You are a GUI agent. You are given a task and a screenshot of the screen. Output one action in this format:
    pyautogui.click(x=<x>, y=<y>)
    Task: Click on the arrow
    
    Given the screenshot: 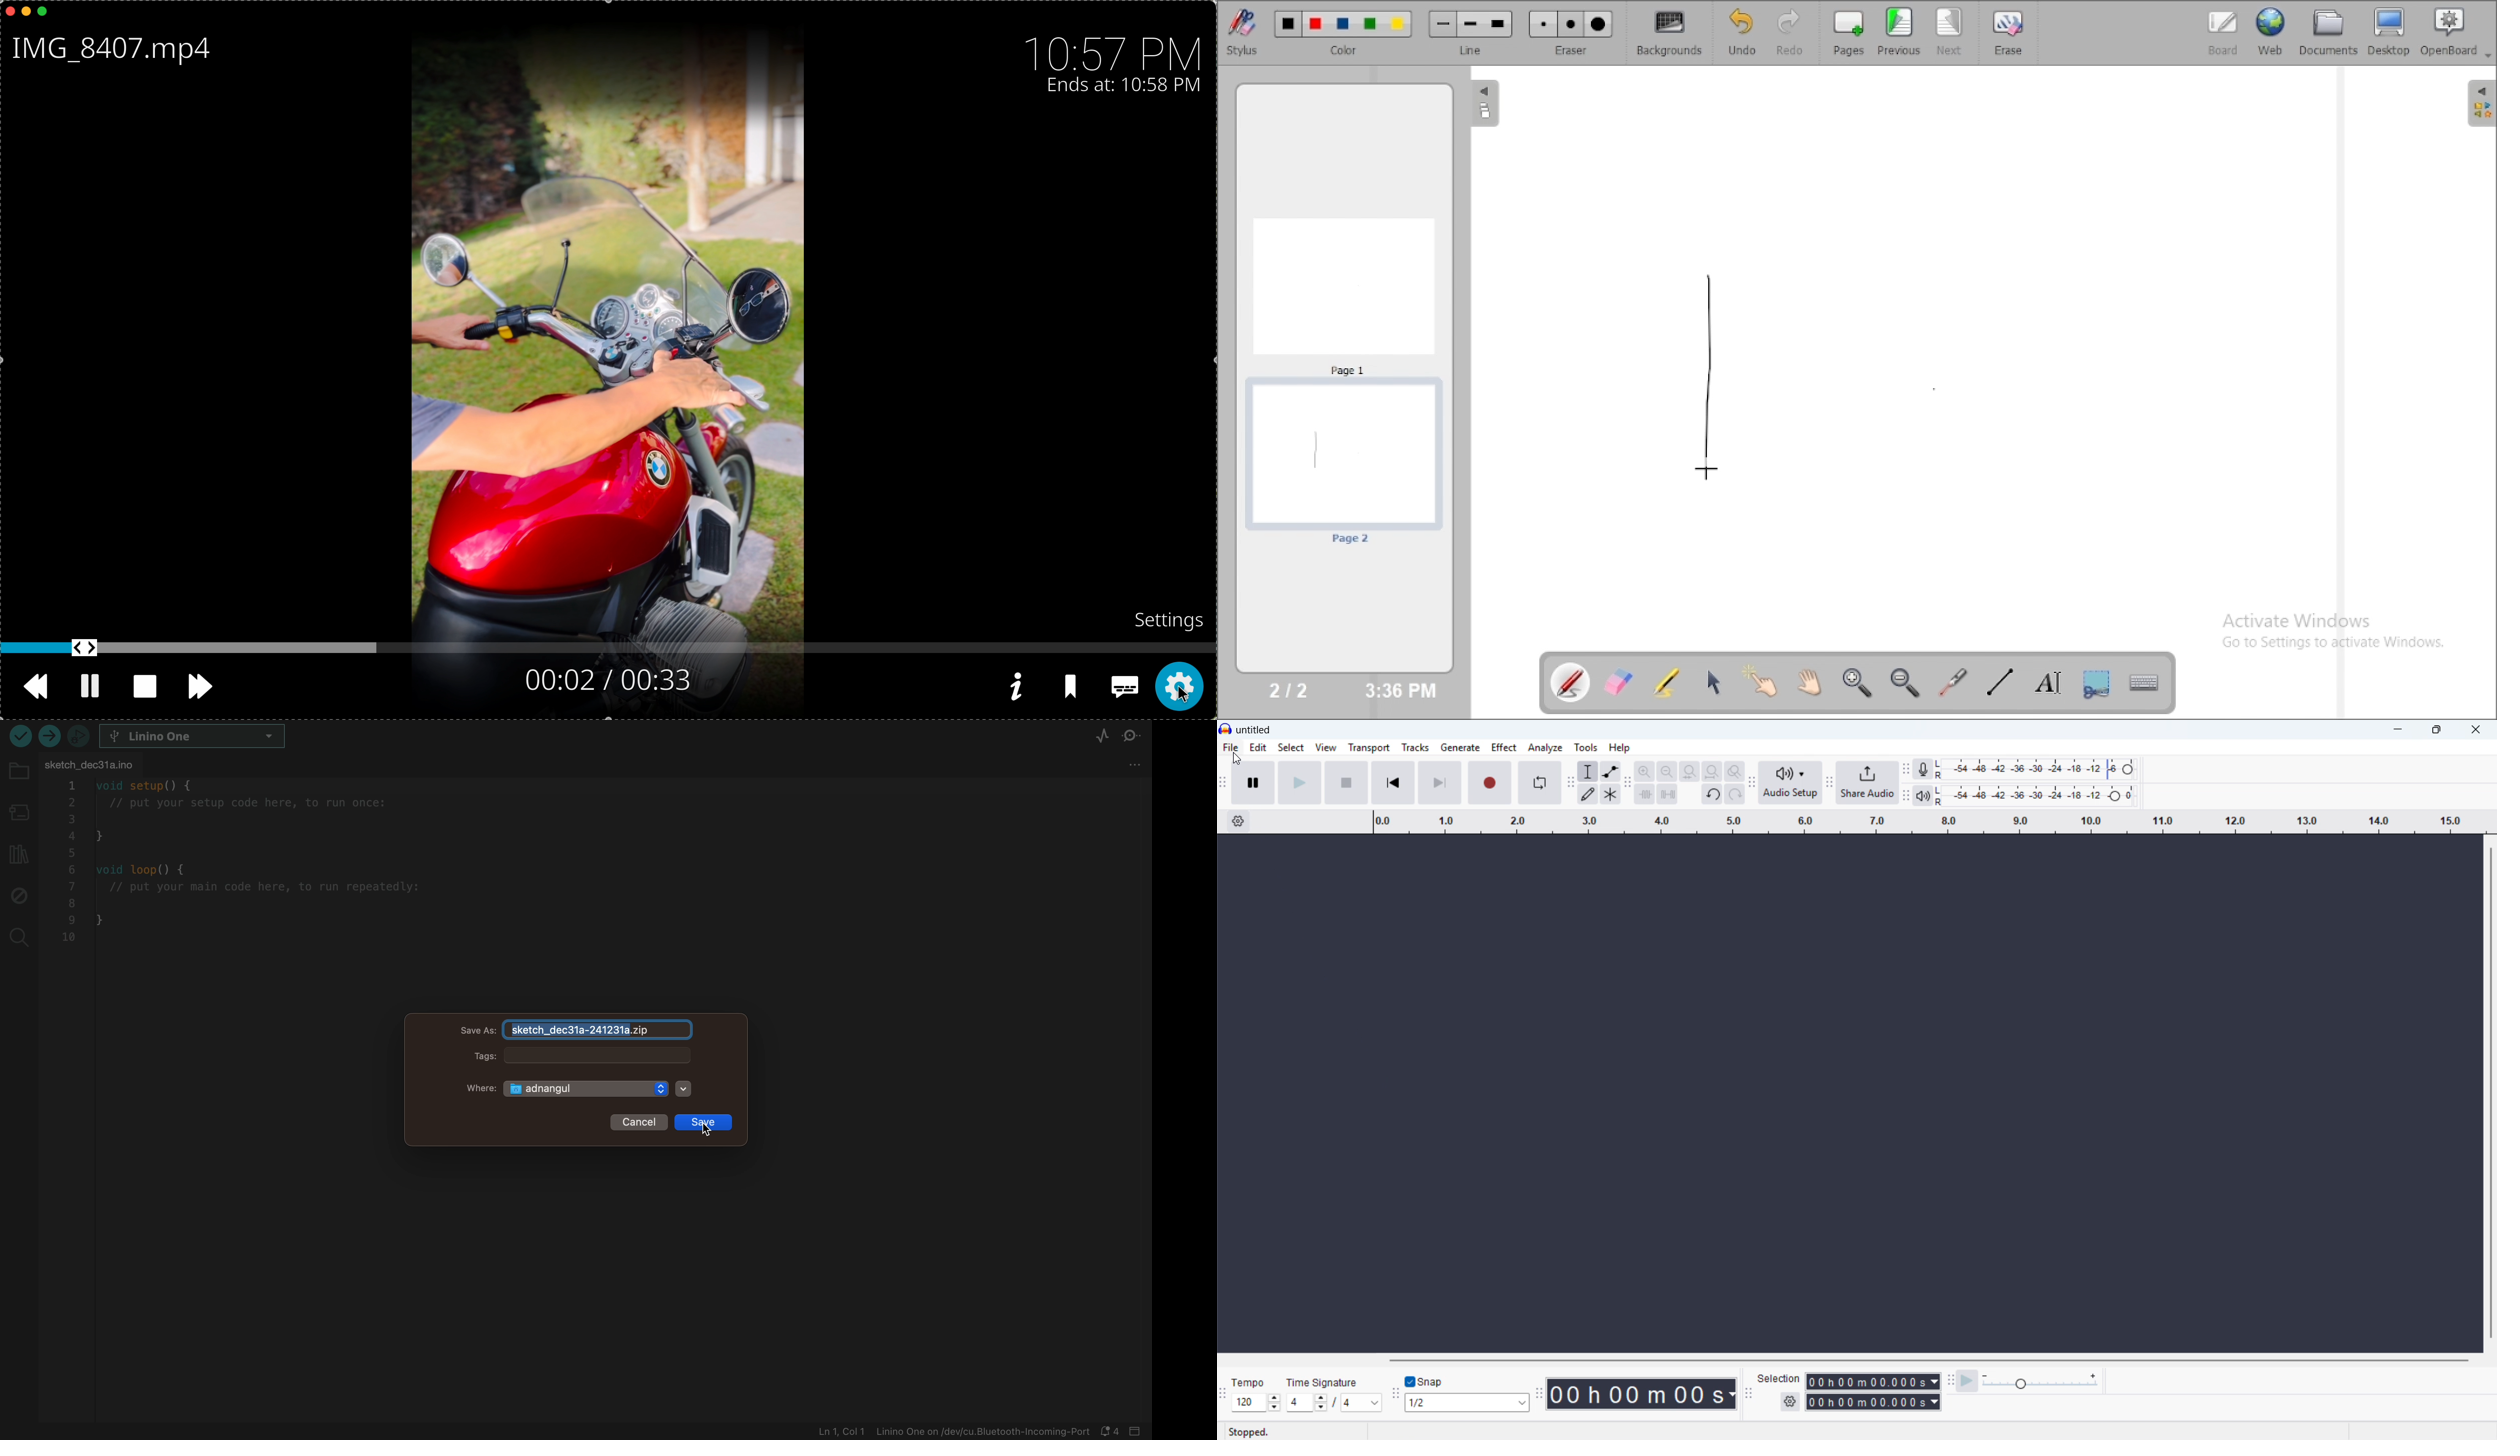 What is the action you would take?
    pyautogui.click(x=684, y=1089)
    